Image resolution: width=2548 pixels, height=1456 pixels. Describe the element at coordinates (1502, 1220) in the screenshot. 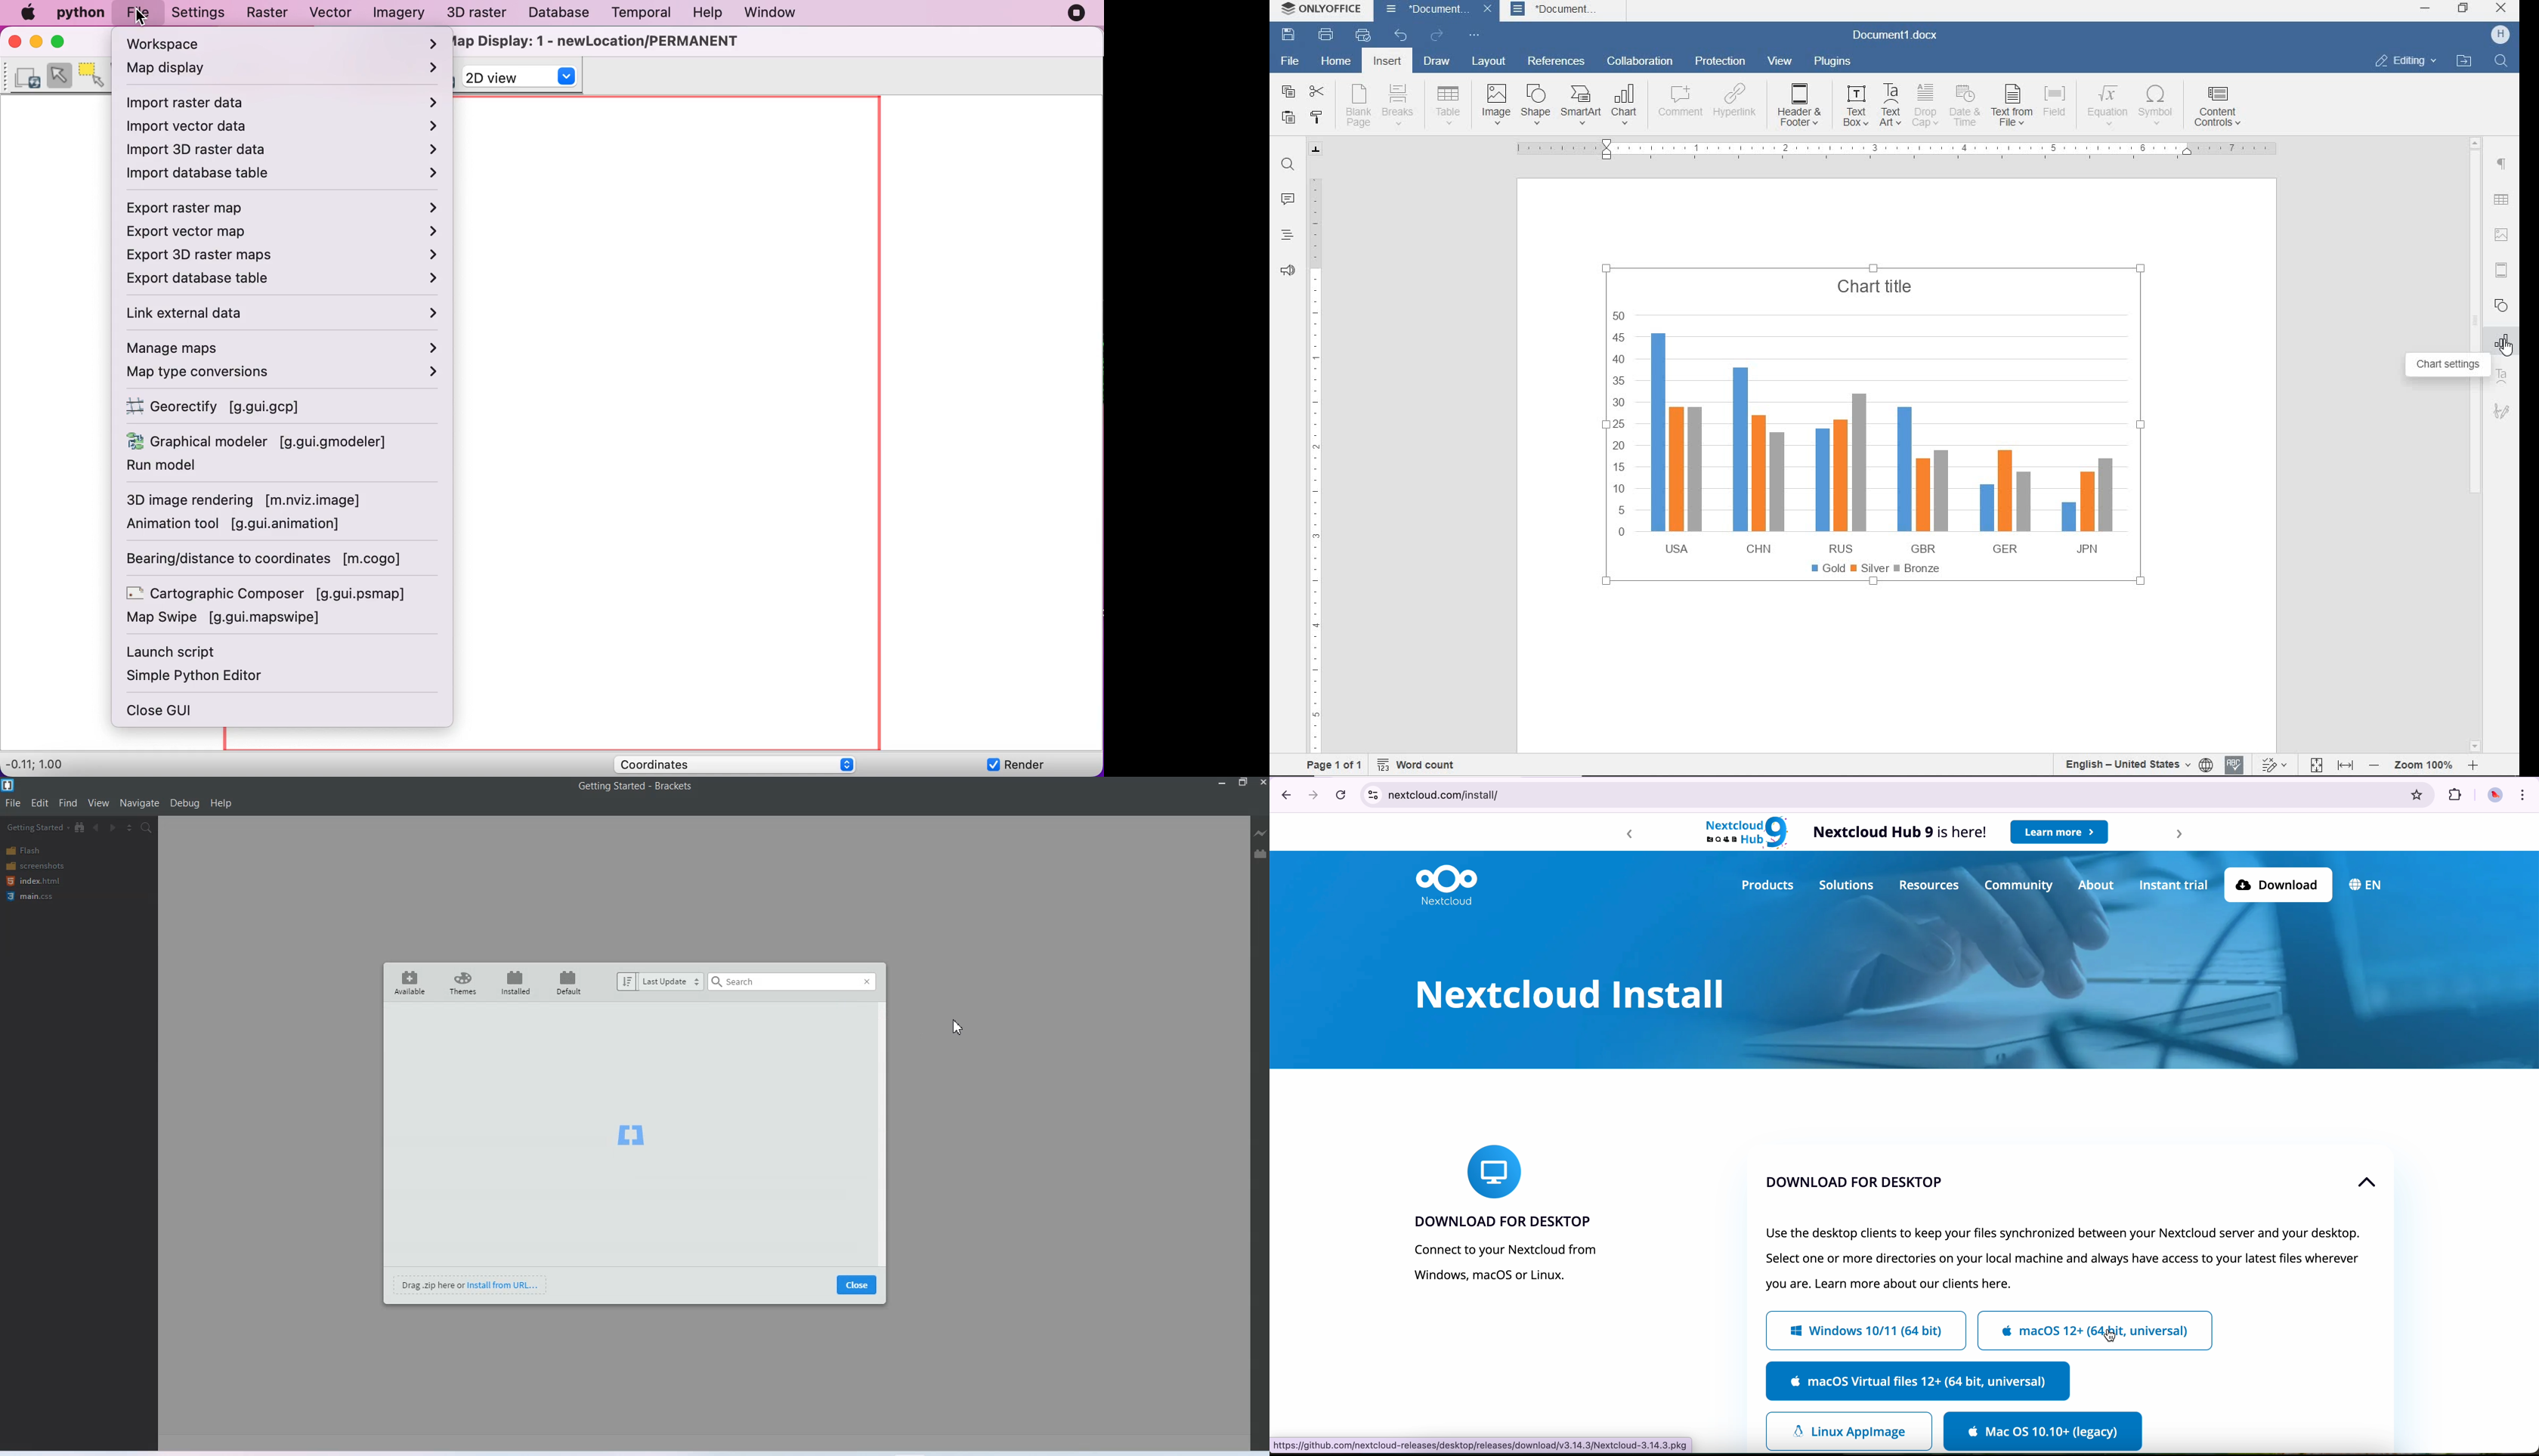

I see `download for desktop` at that location.